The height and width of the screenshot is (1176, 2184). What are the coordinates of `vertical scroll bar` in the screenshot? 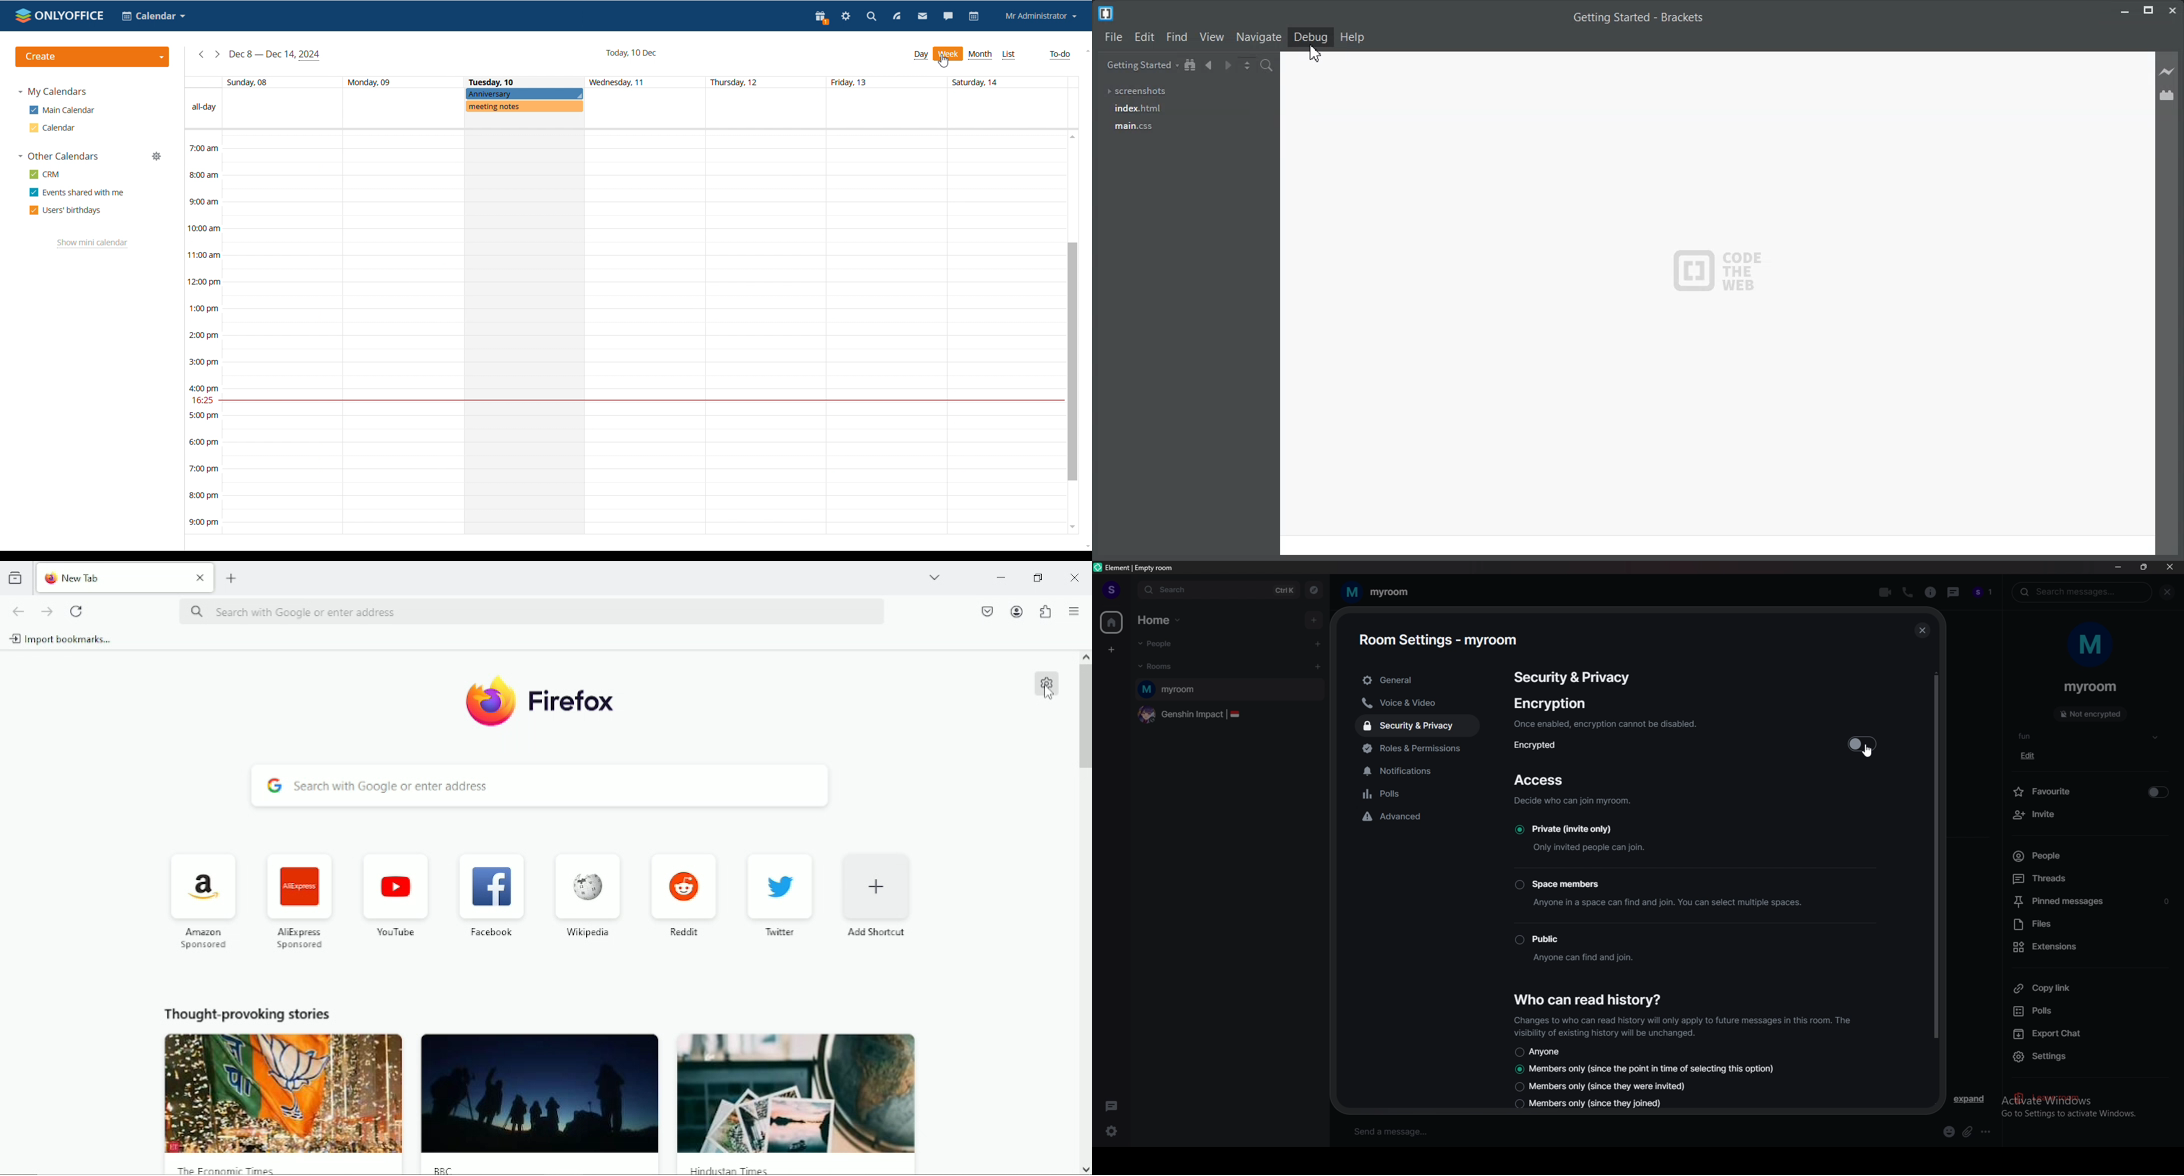 It's located at (1935, 856).